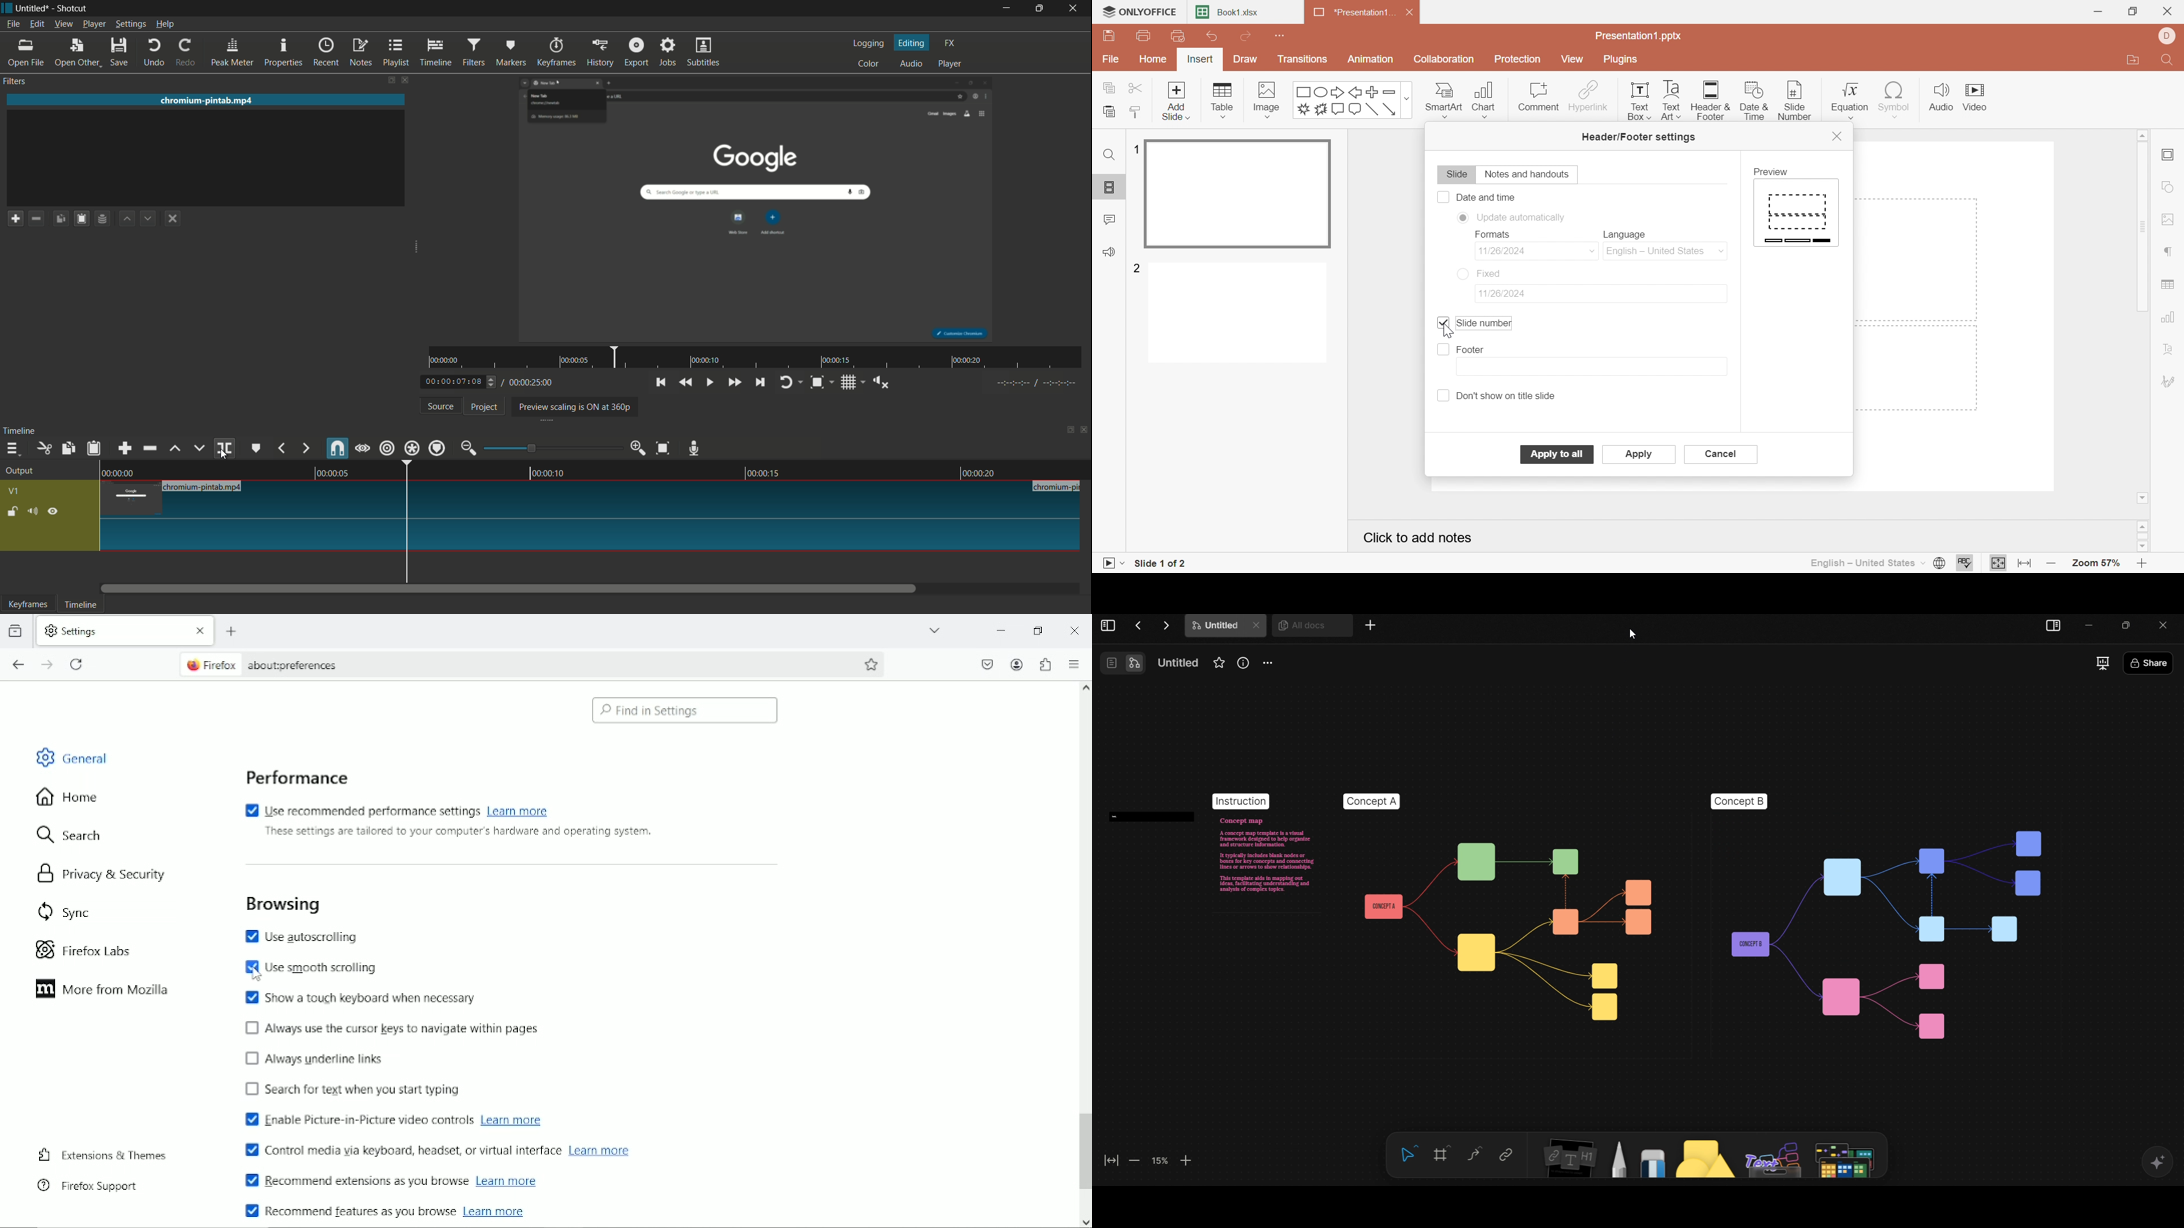  Describe the element at coordinates (1964, 565) in the screenshot. I see `Check spelling` at that location.